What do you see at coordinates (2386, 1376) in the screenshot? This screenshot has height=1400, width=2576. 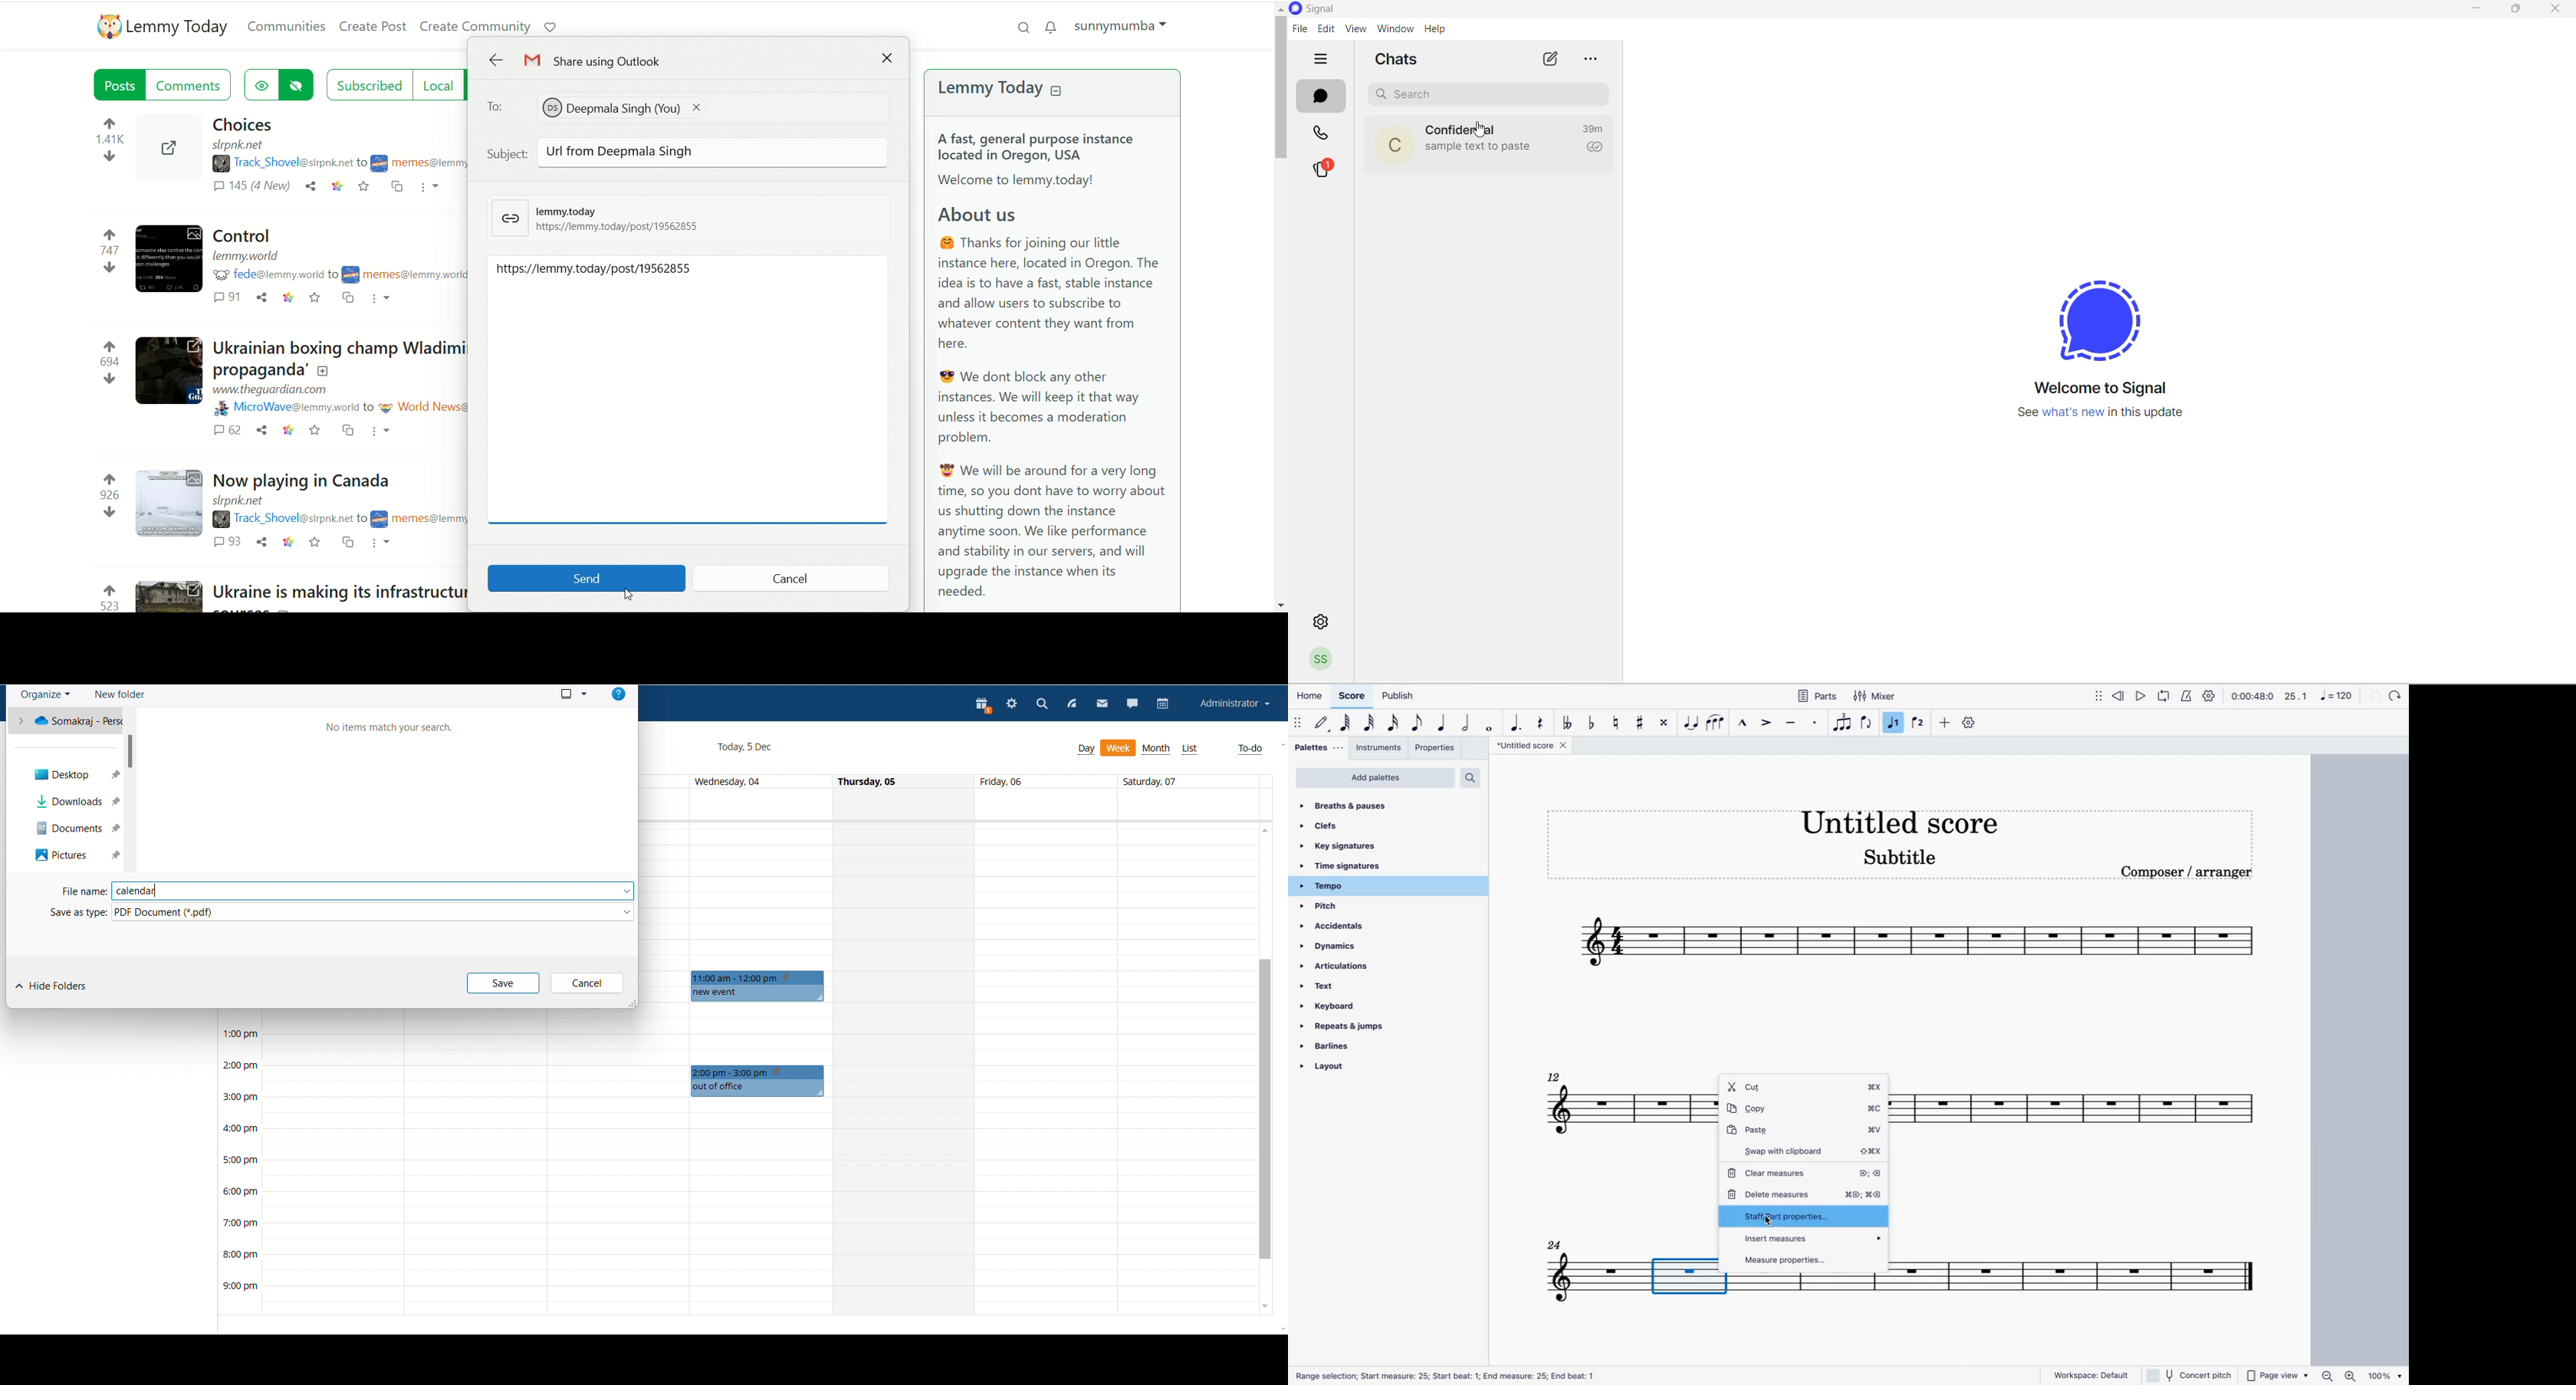 I see `100%` at bounding box center [2386, 1376].